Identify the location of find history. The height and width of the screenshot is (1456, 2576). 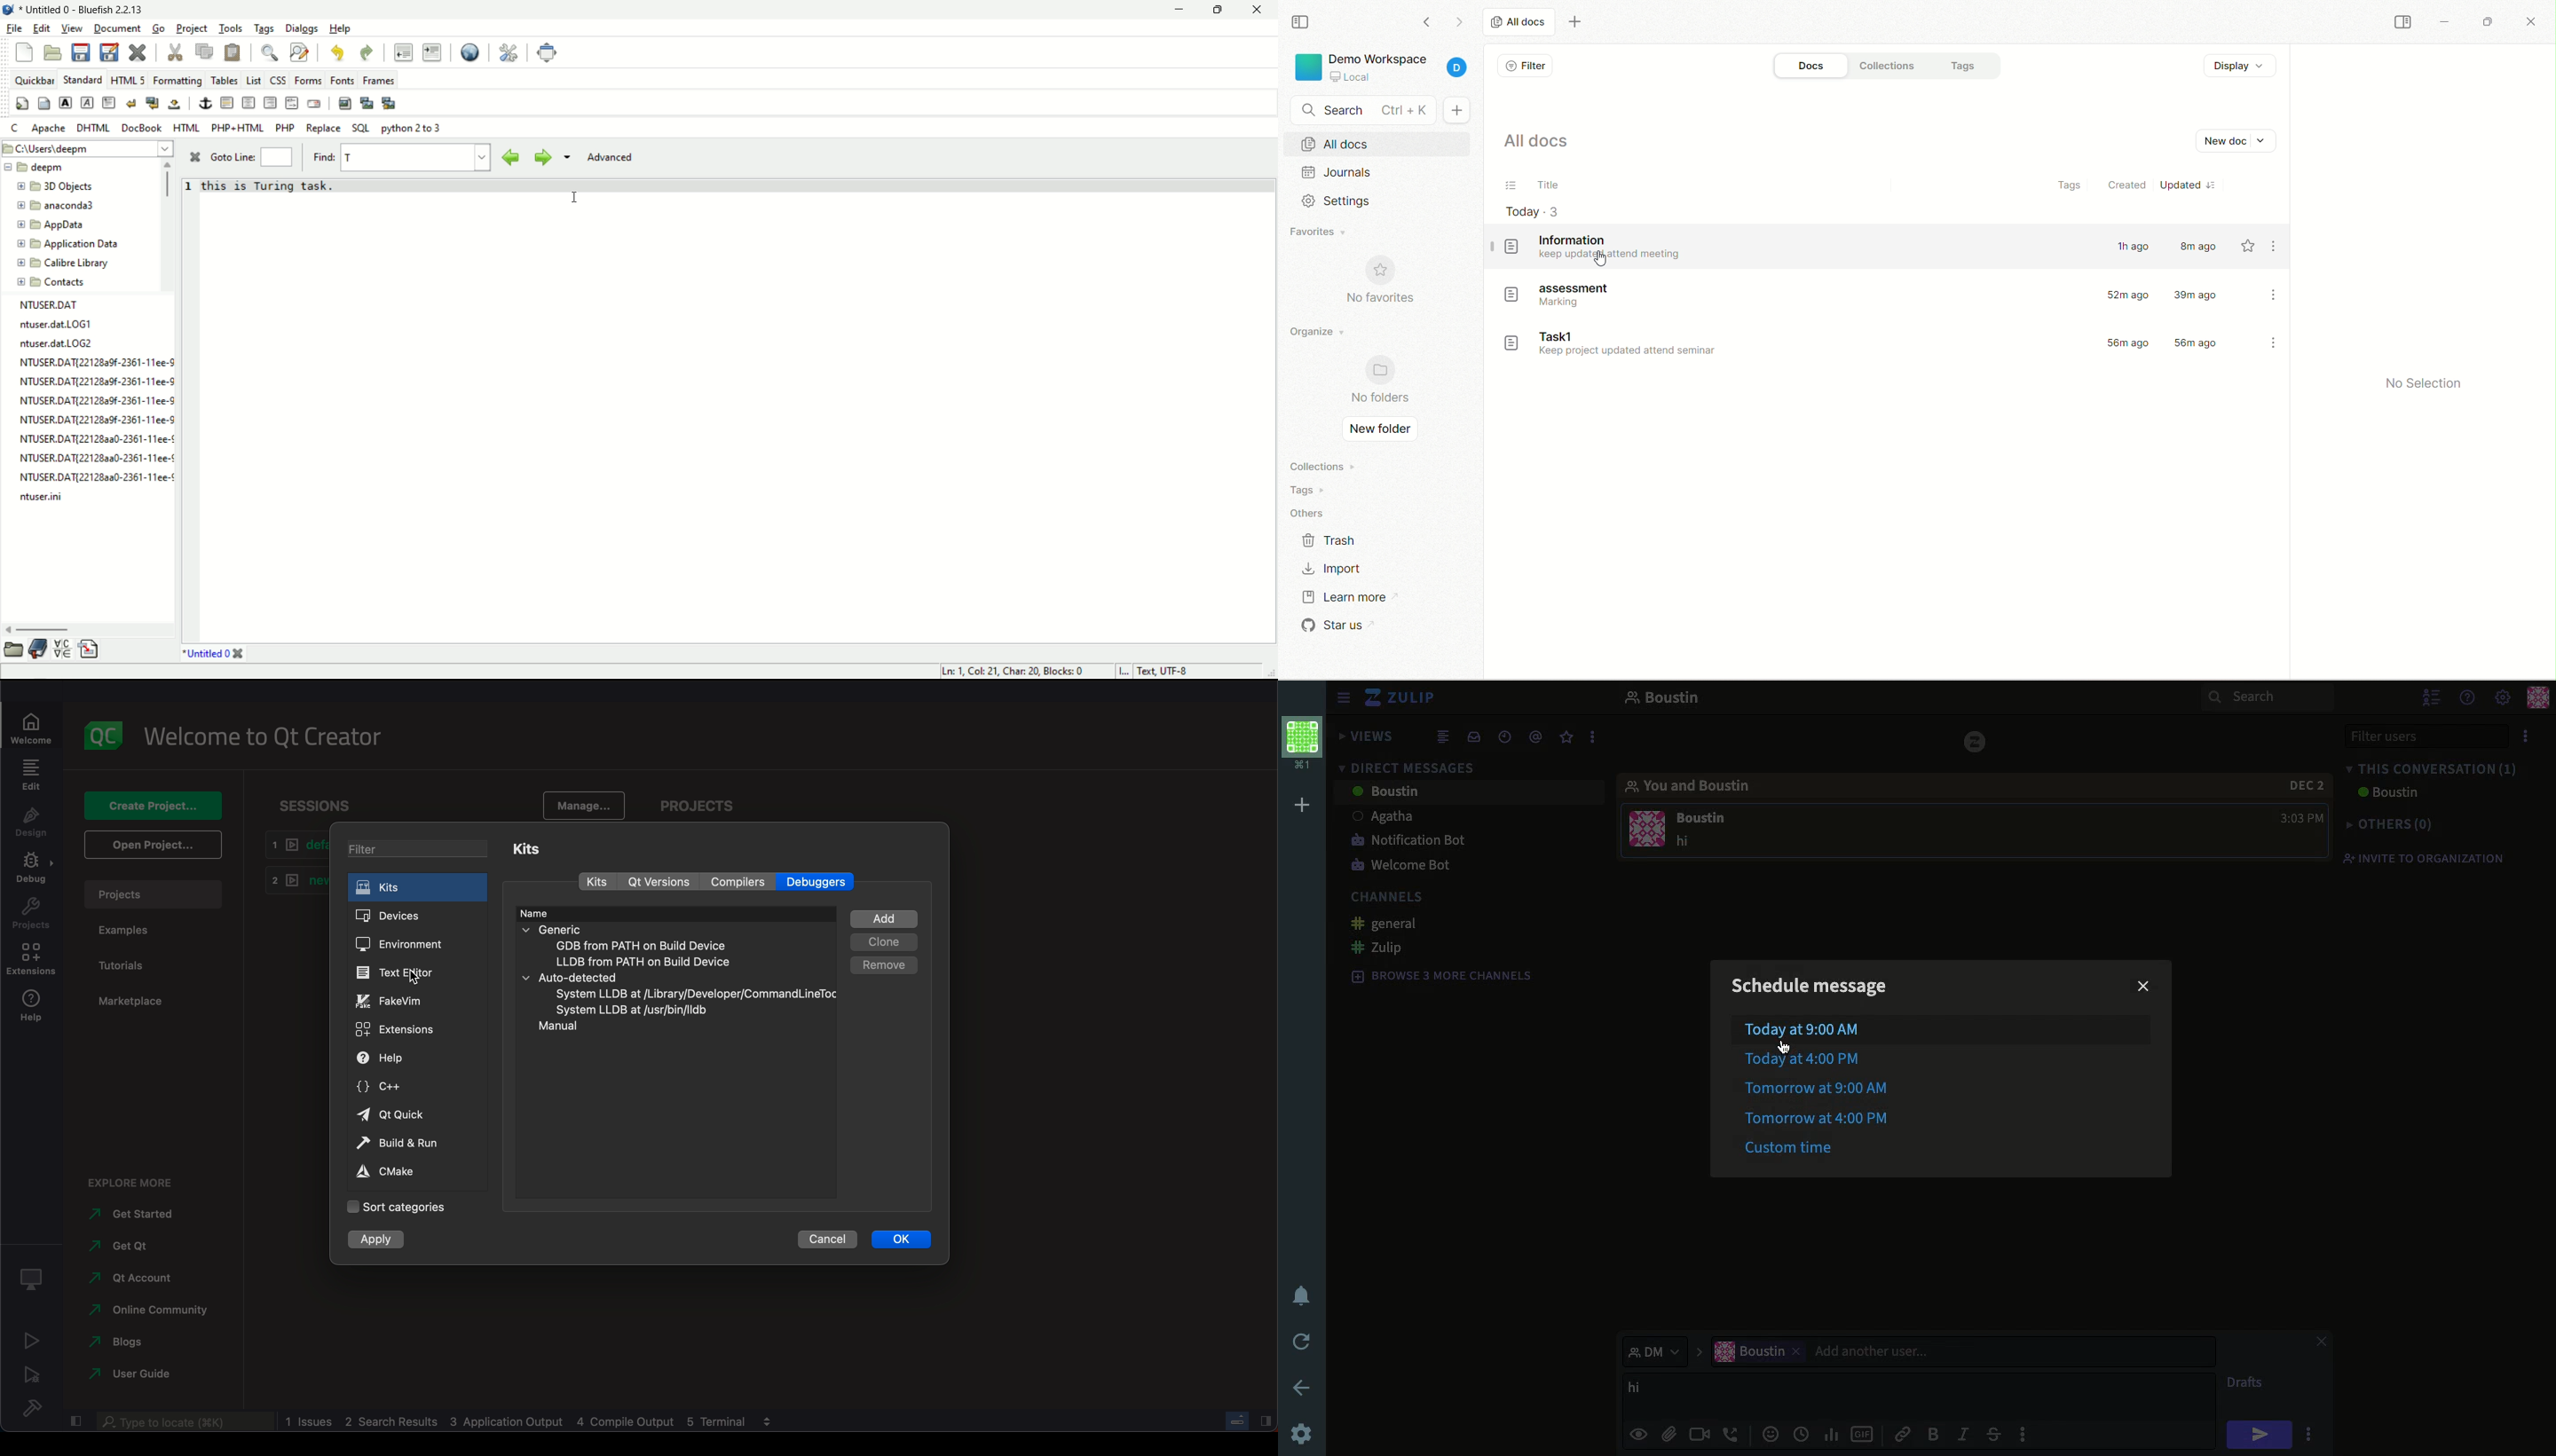
(485, 157).